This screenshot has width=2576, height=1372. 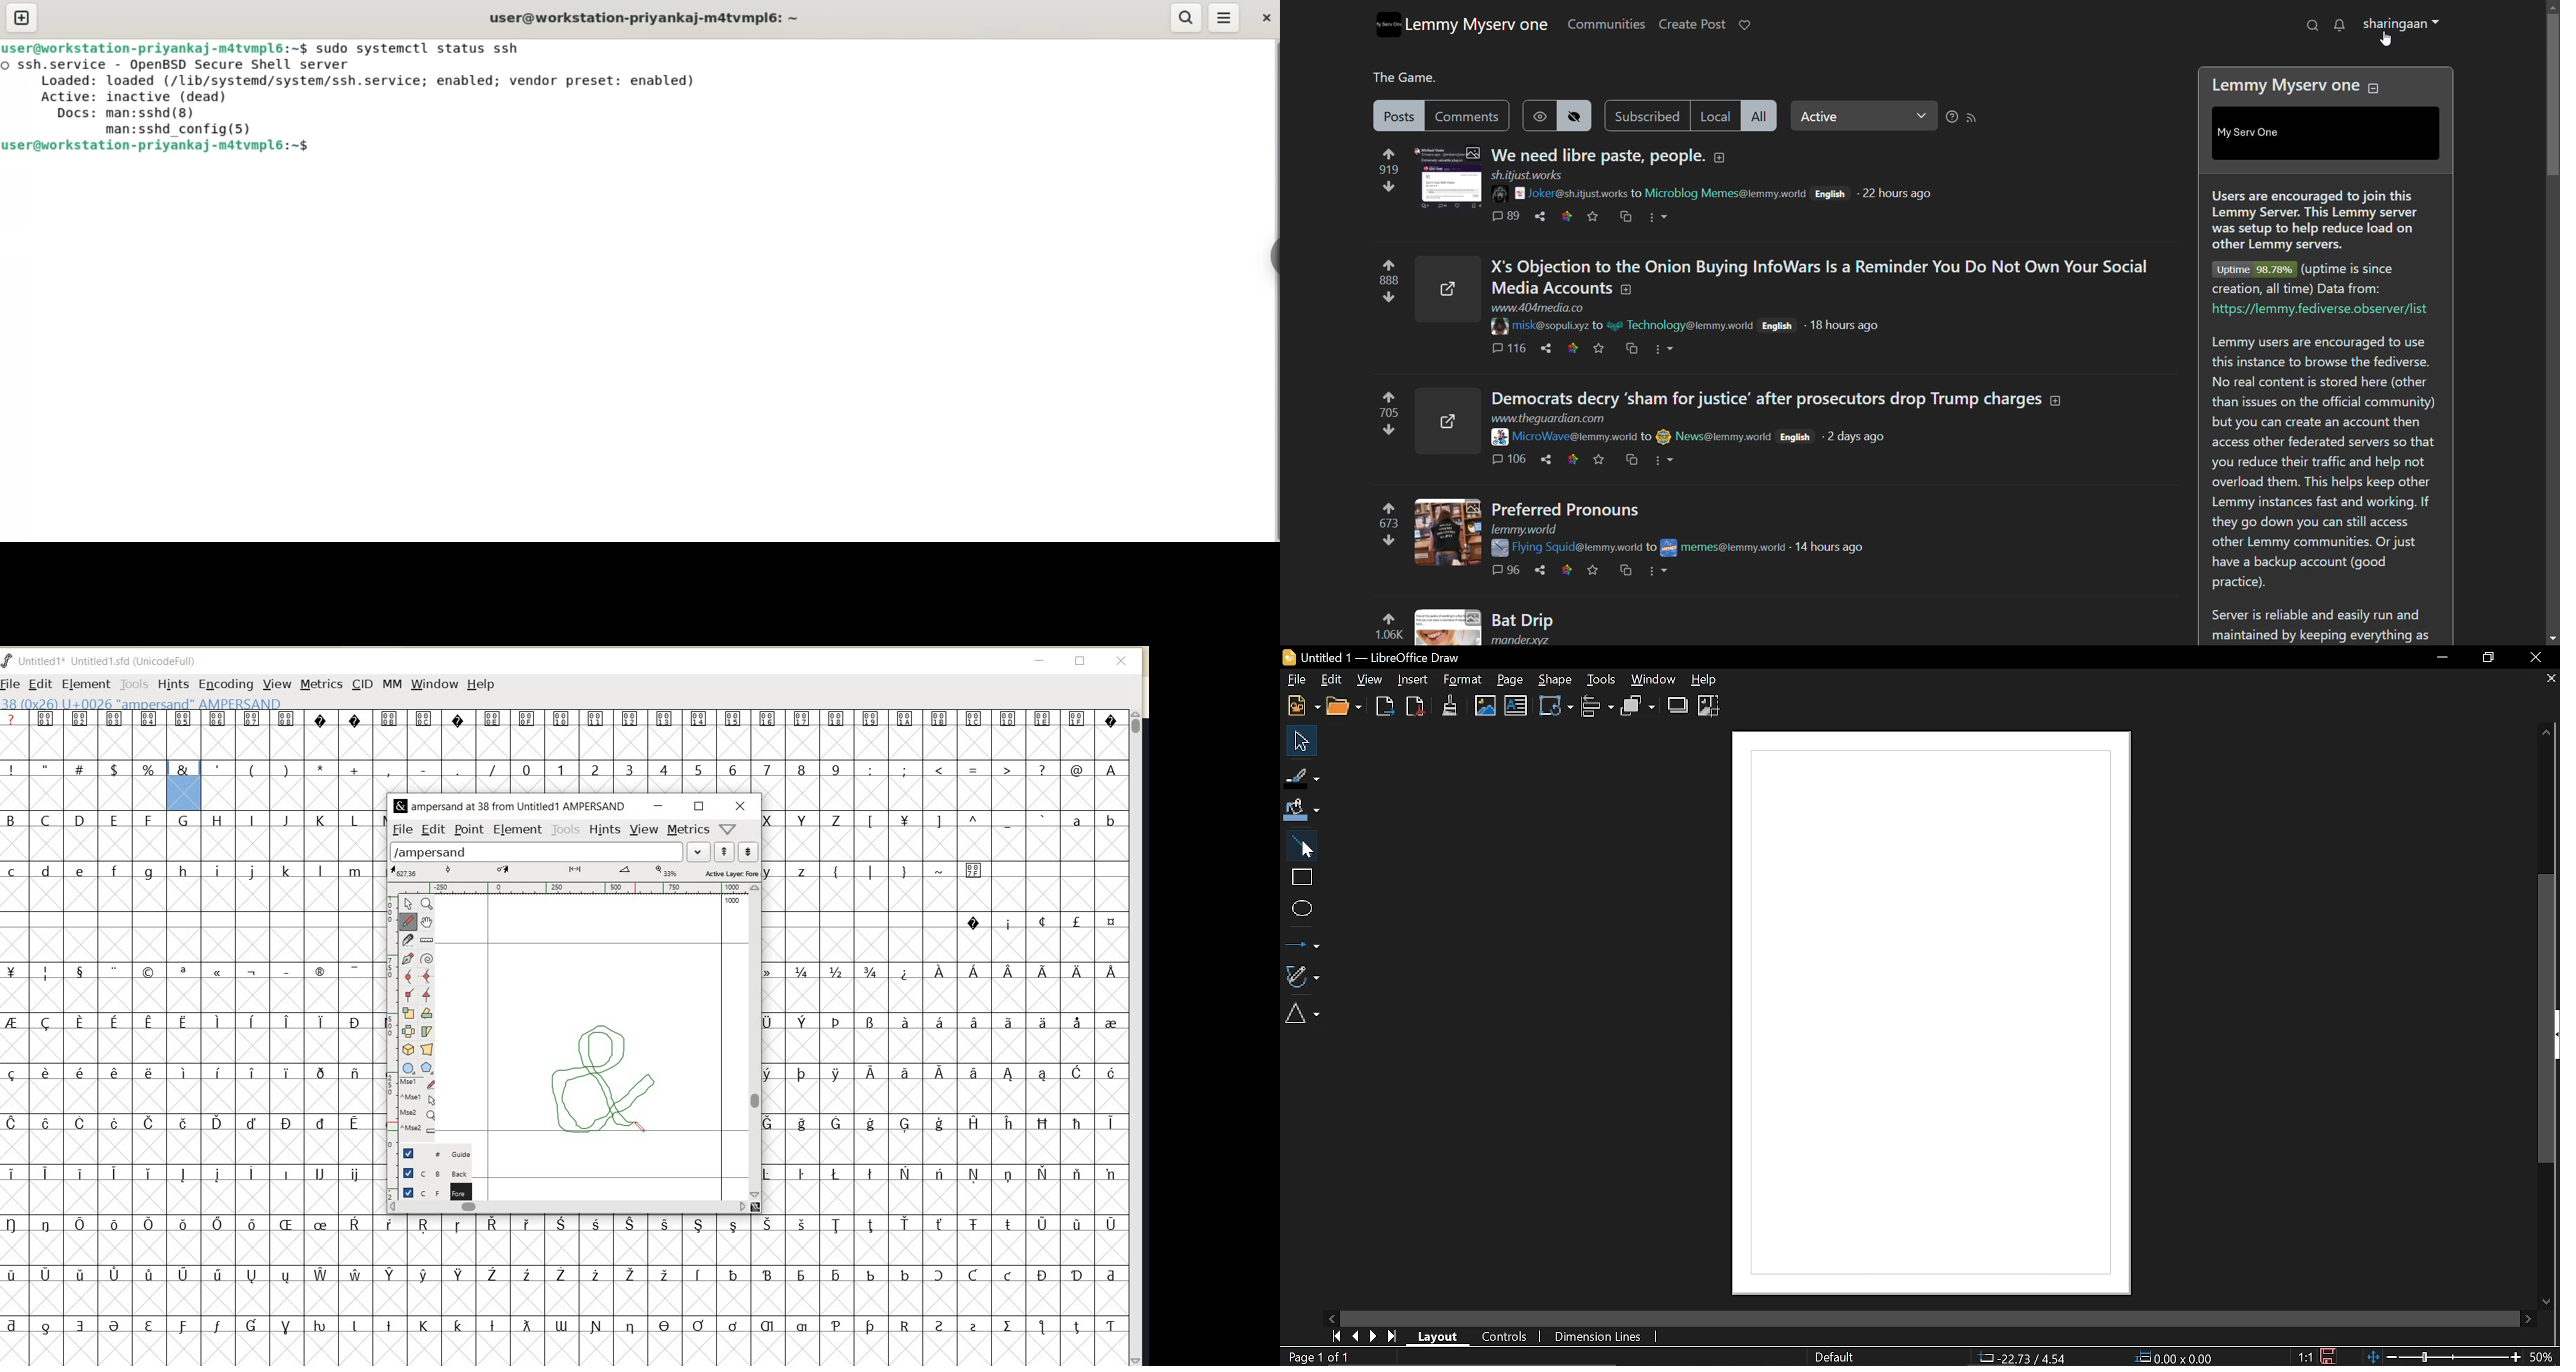 I want to click on posts, so click(x=1399, y=116).